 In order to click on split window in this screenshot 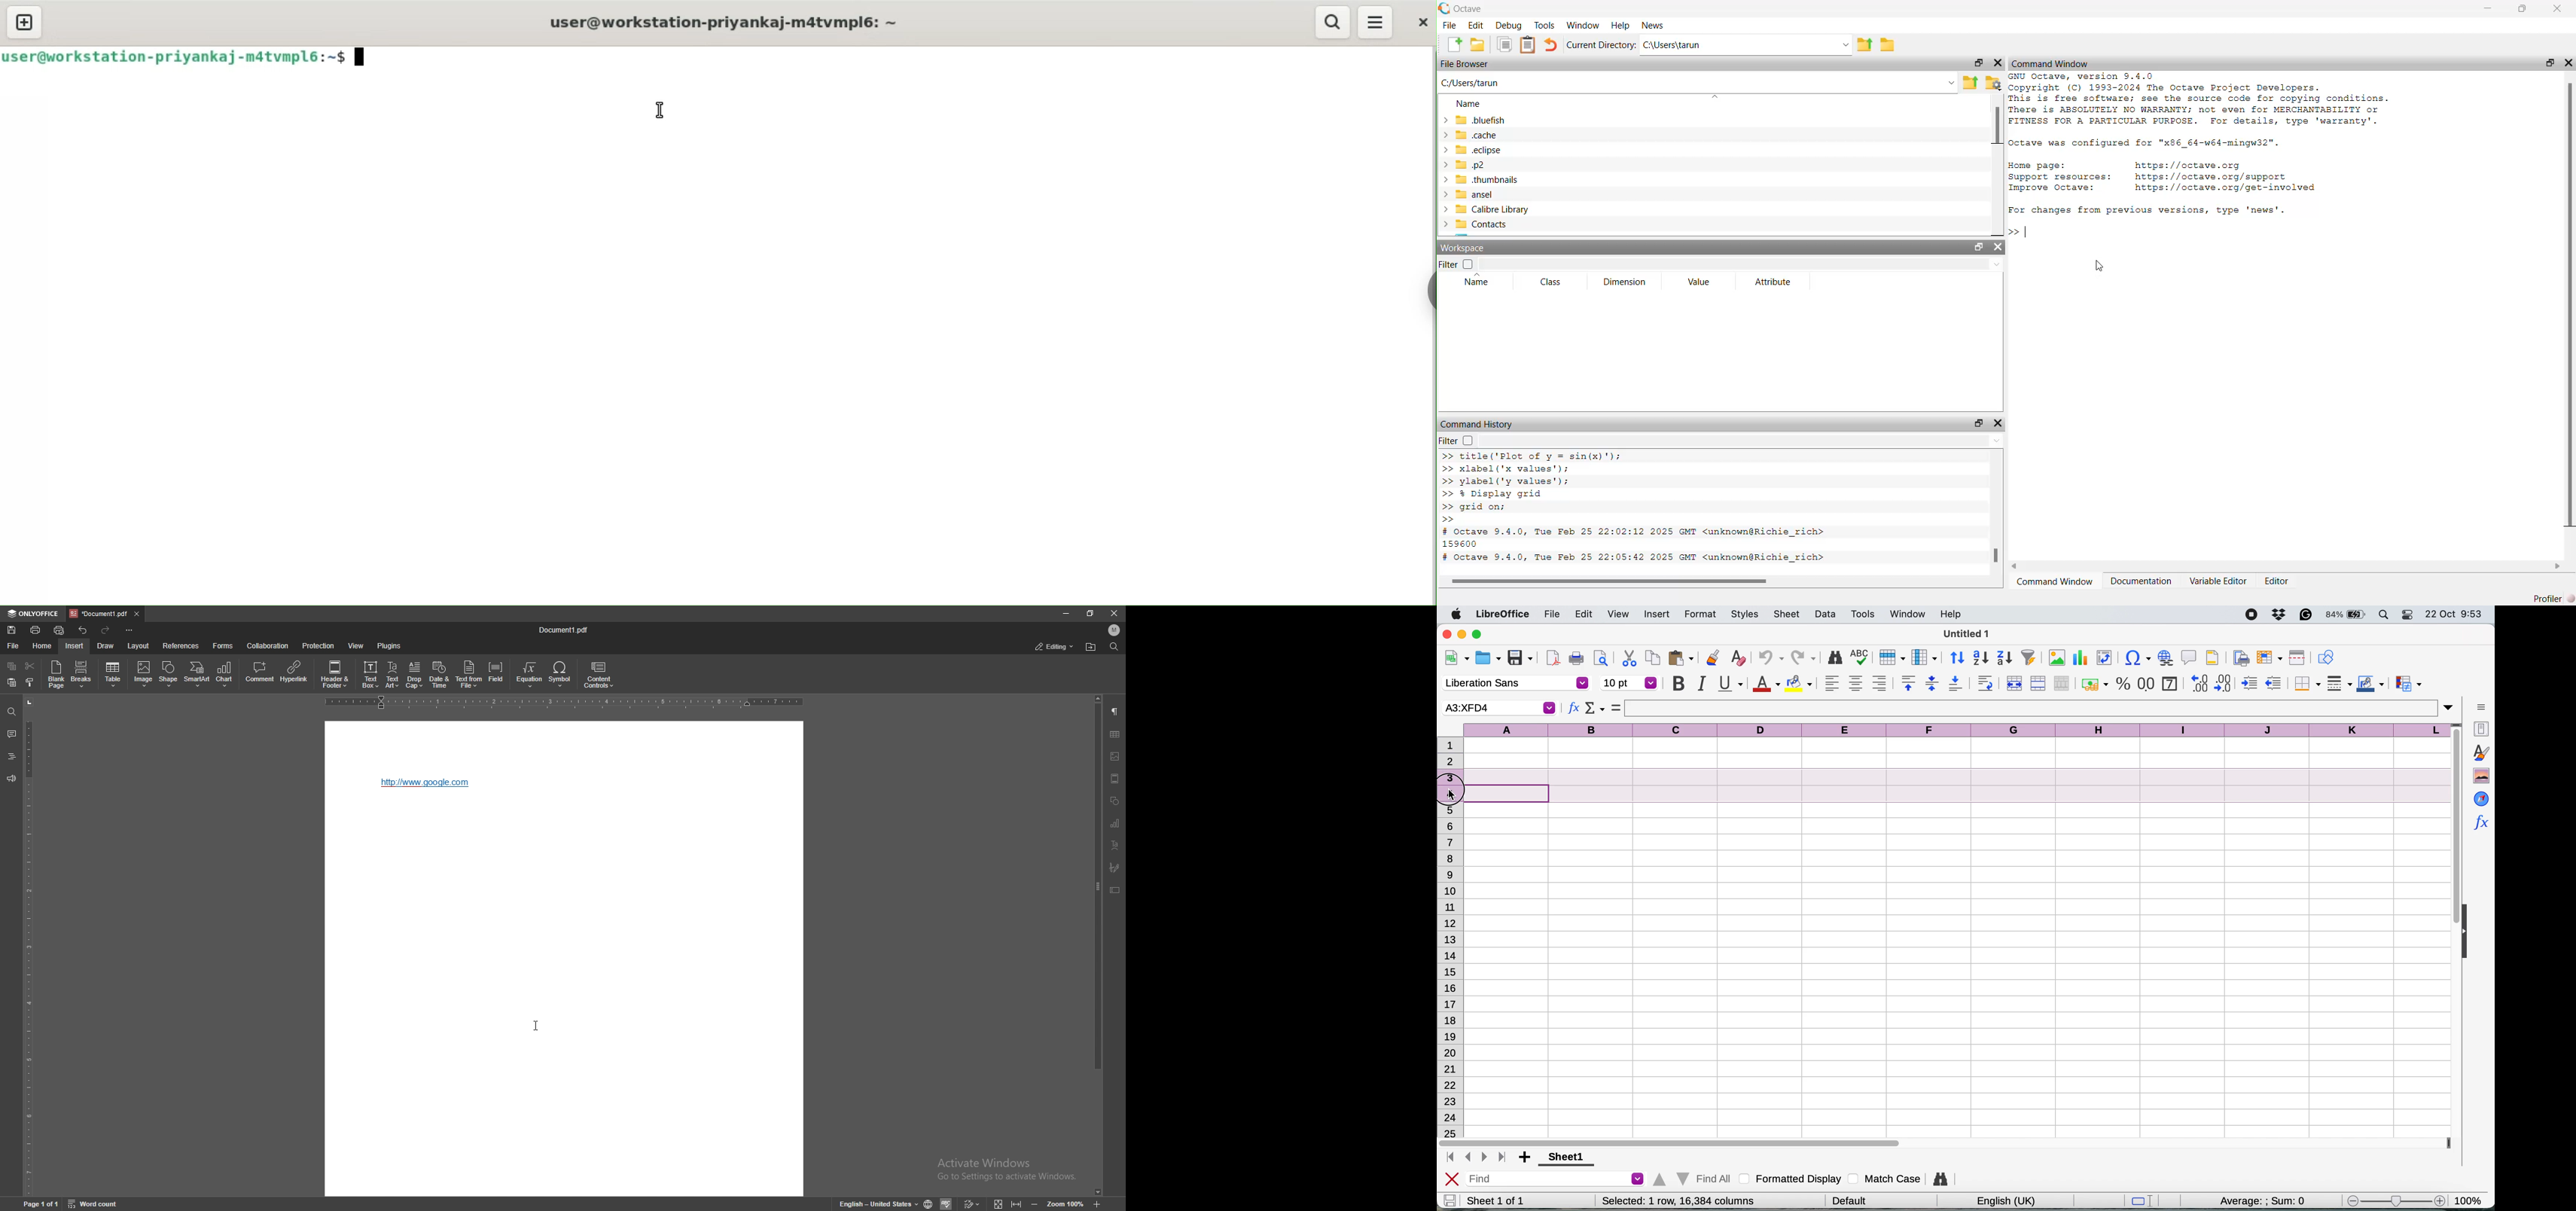, I will do `click(2296, 658)`.